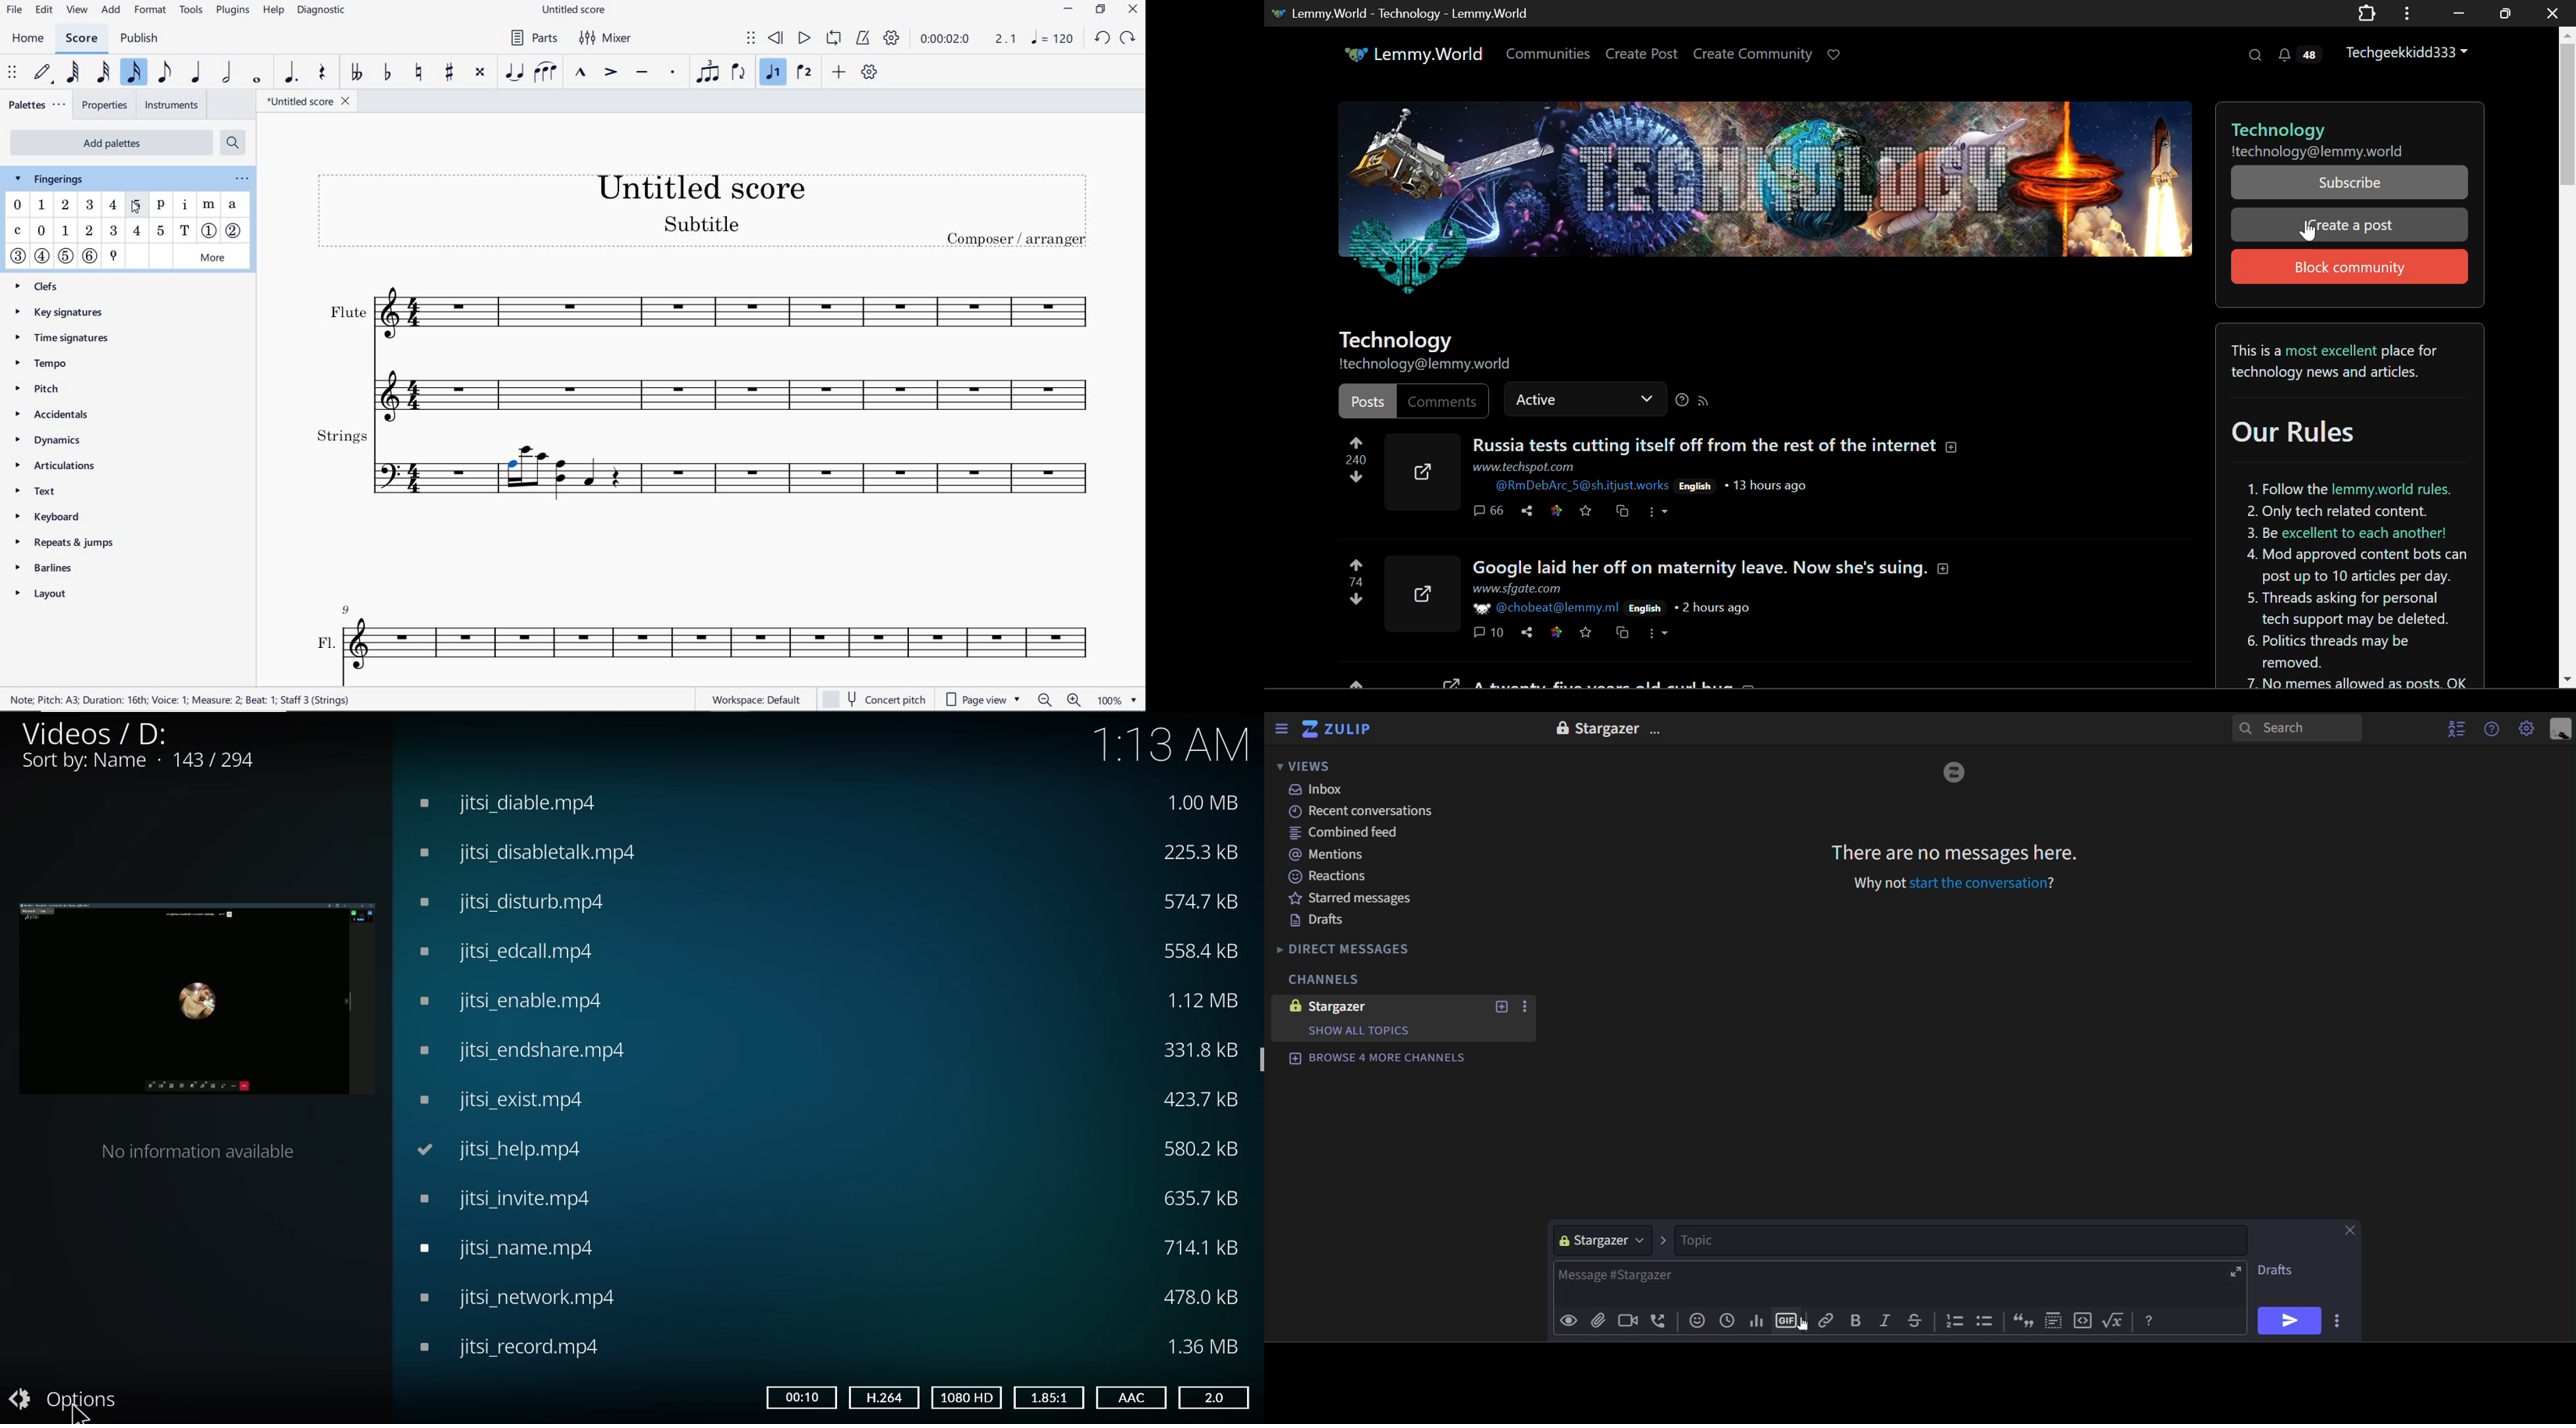 This screenshot has width=2576, height=1428. What do you see at coordinates (38, 491) in the screenshot?
I see `text` at bounding box center [38, 491].